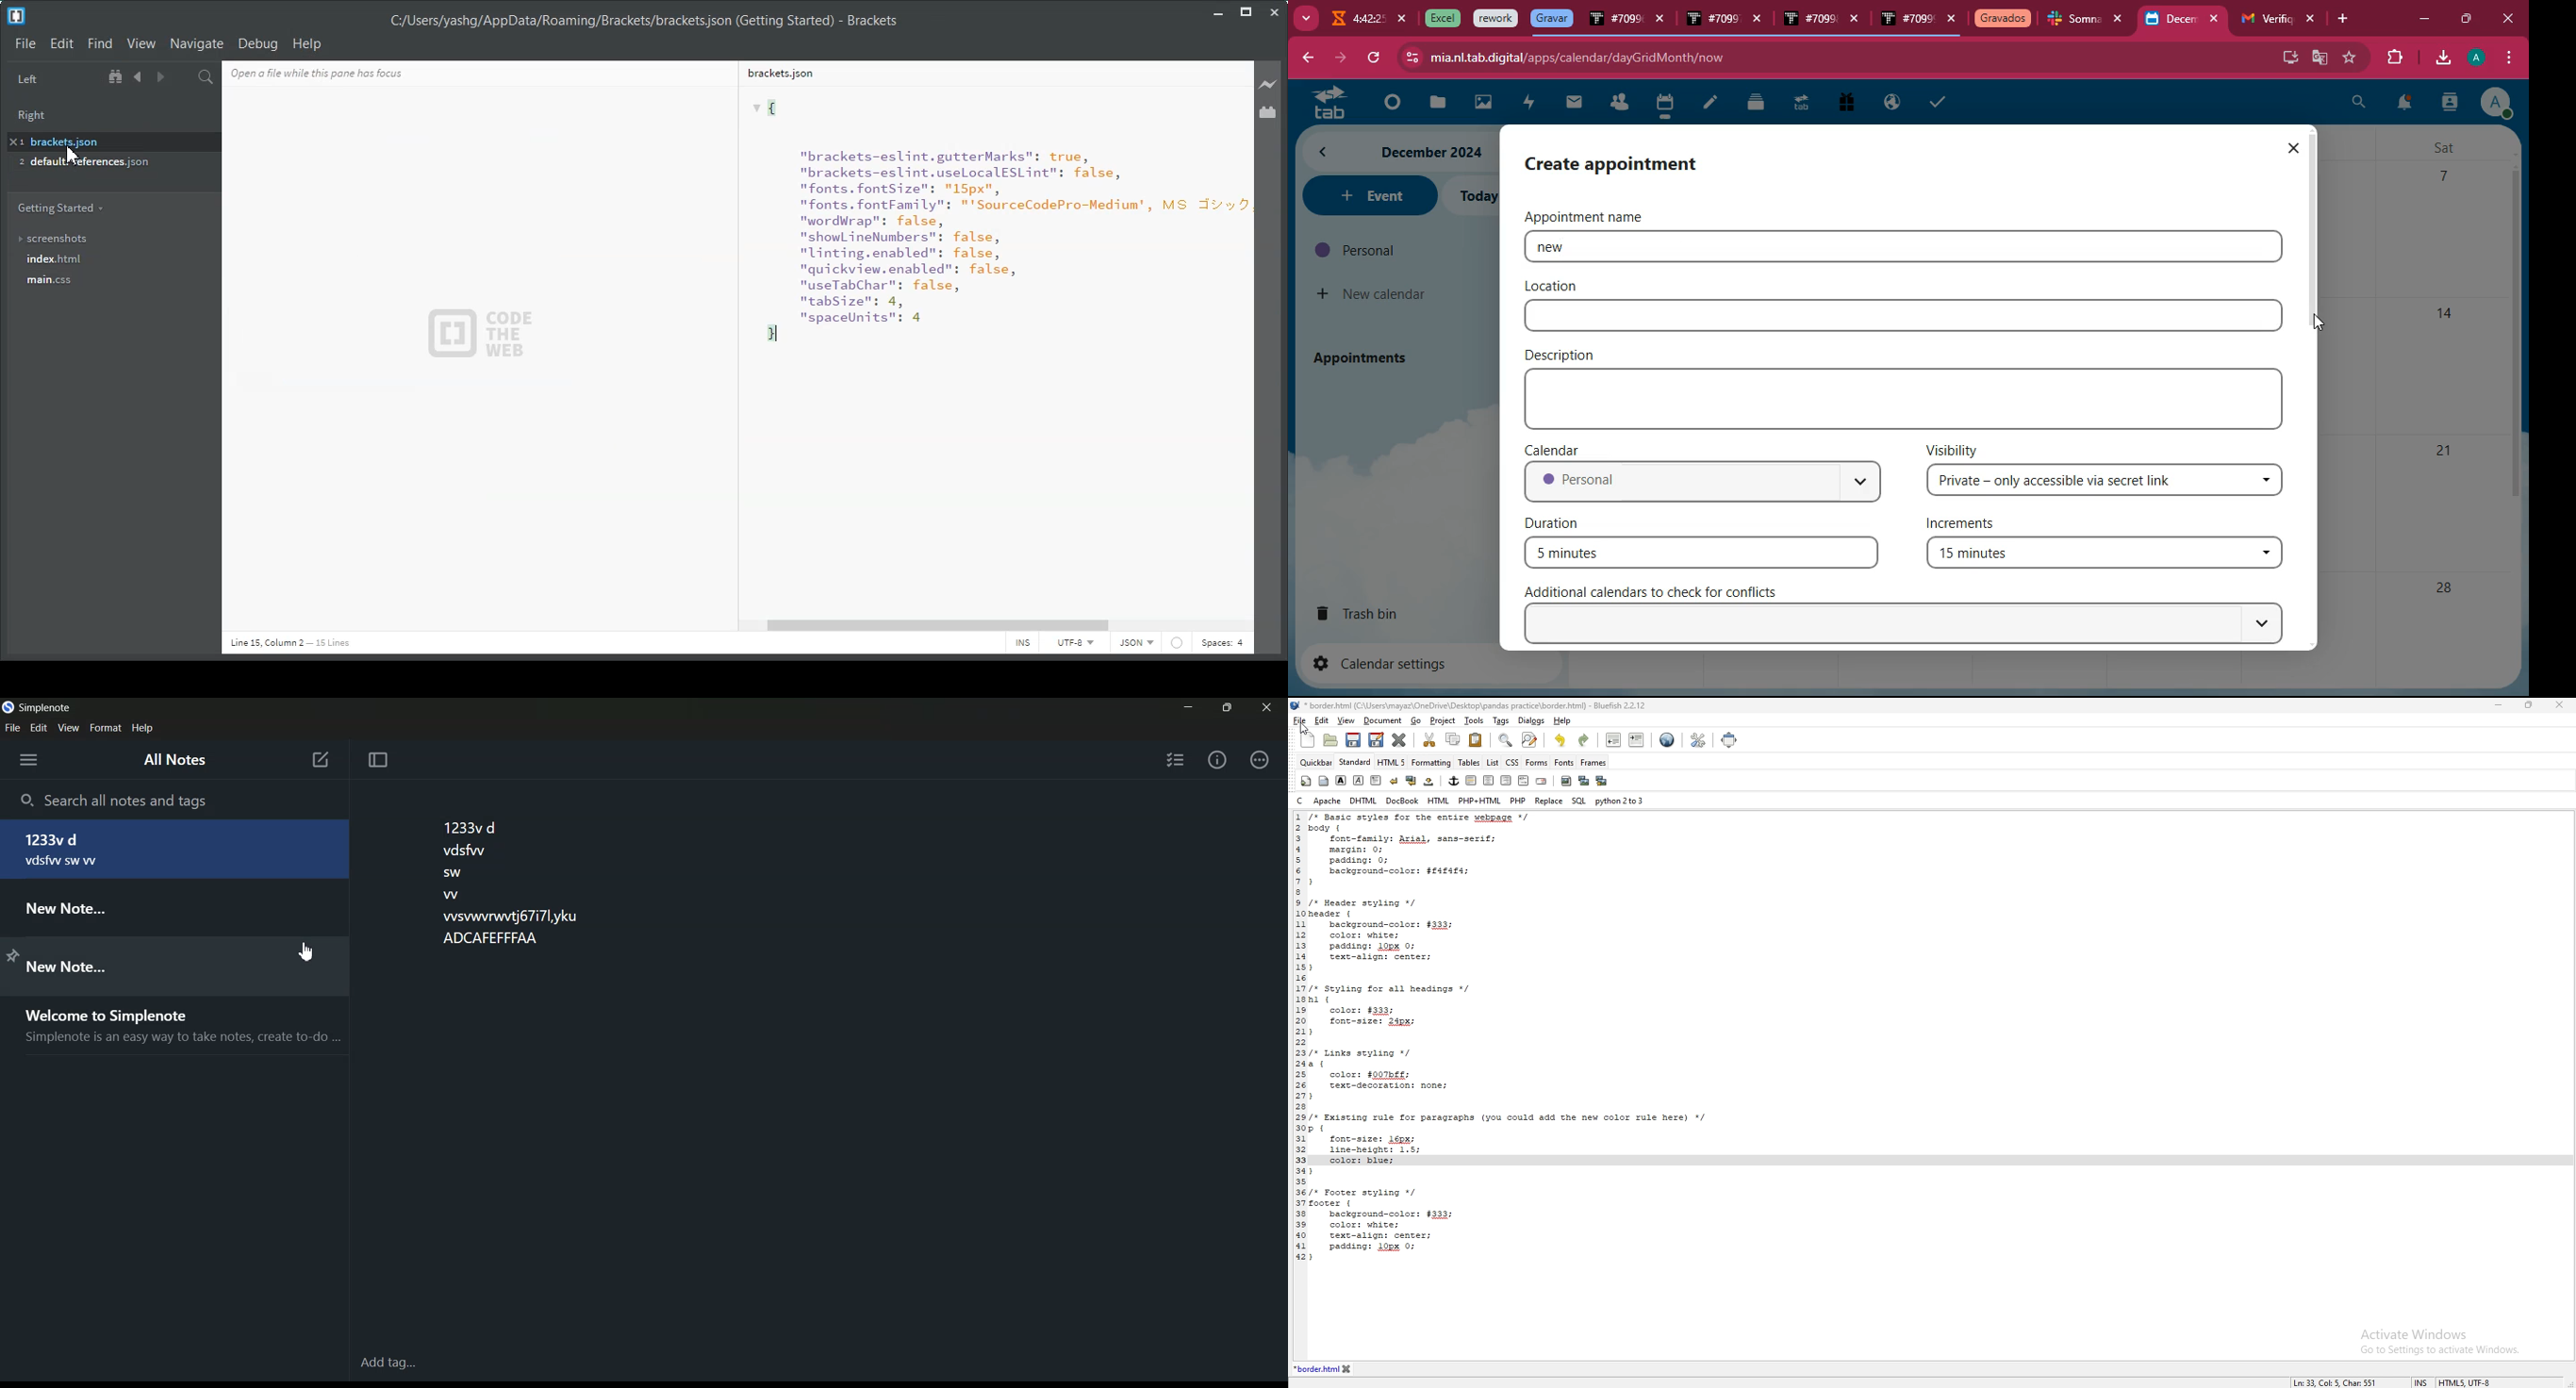 Image resolution: width=2576 pixels, height=1400 pixels. I want to click on location, so click(1553, 286).